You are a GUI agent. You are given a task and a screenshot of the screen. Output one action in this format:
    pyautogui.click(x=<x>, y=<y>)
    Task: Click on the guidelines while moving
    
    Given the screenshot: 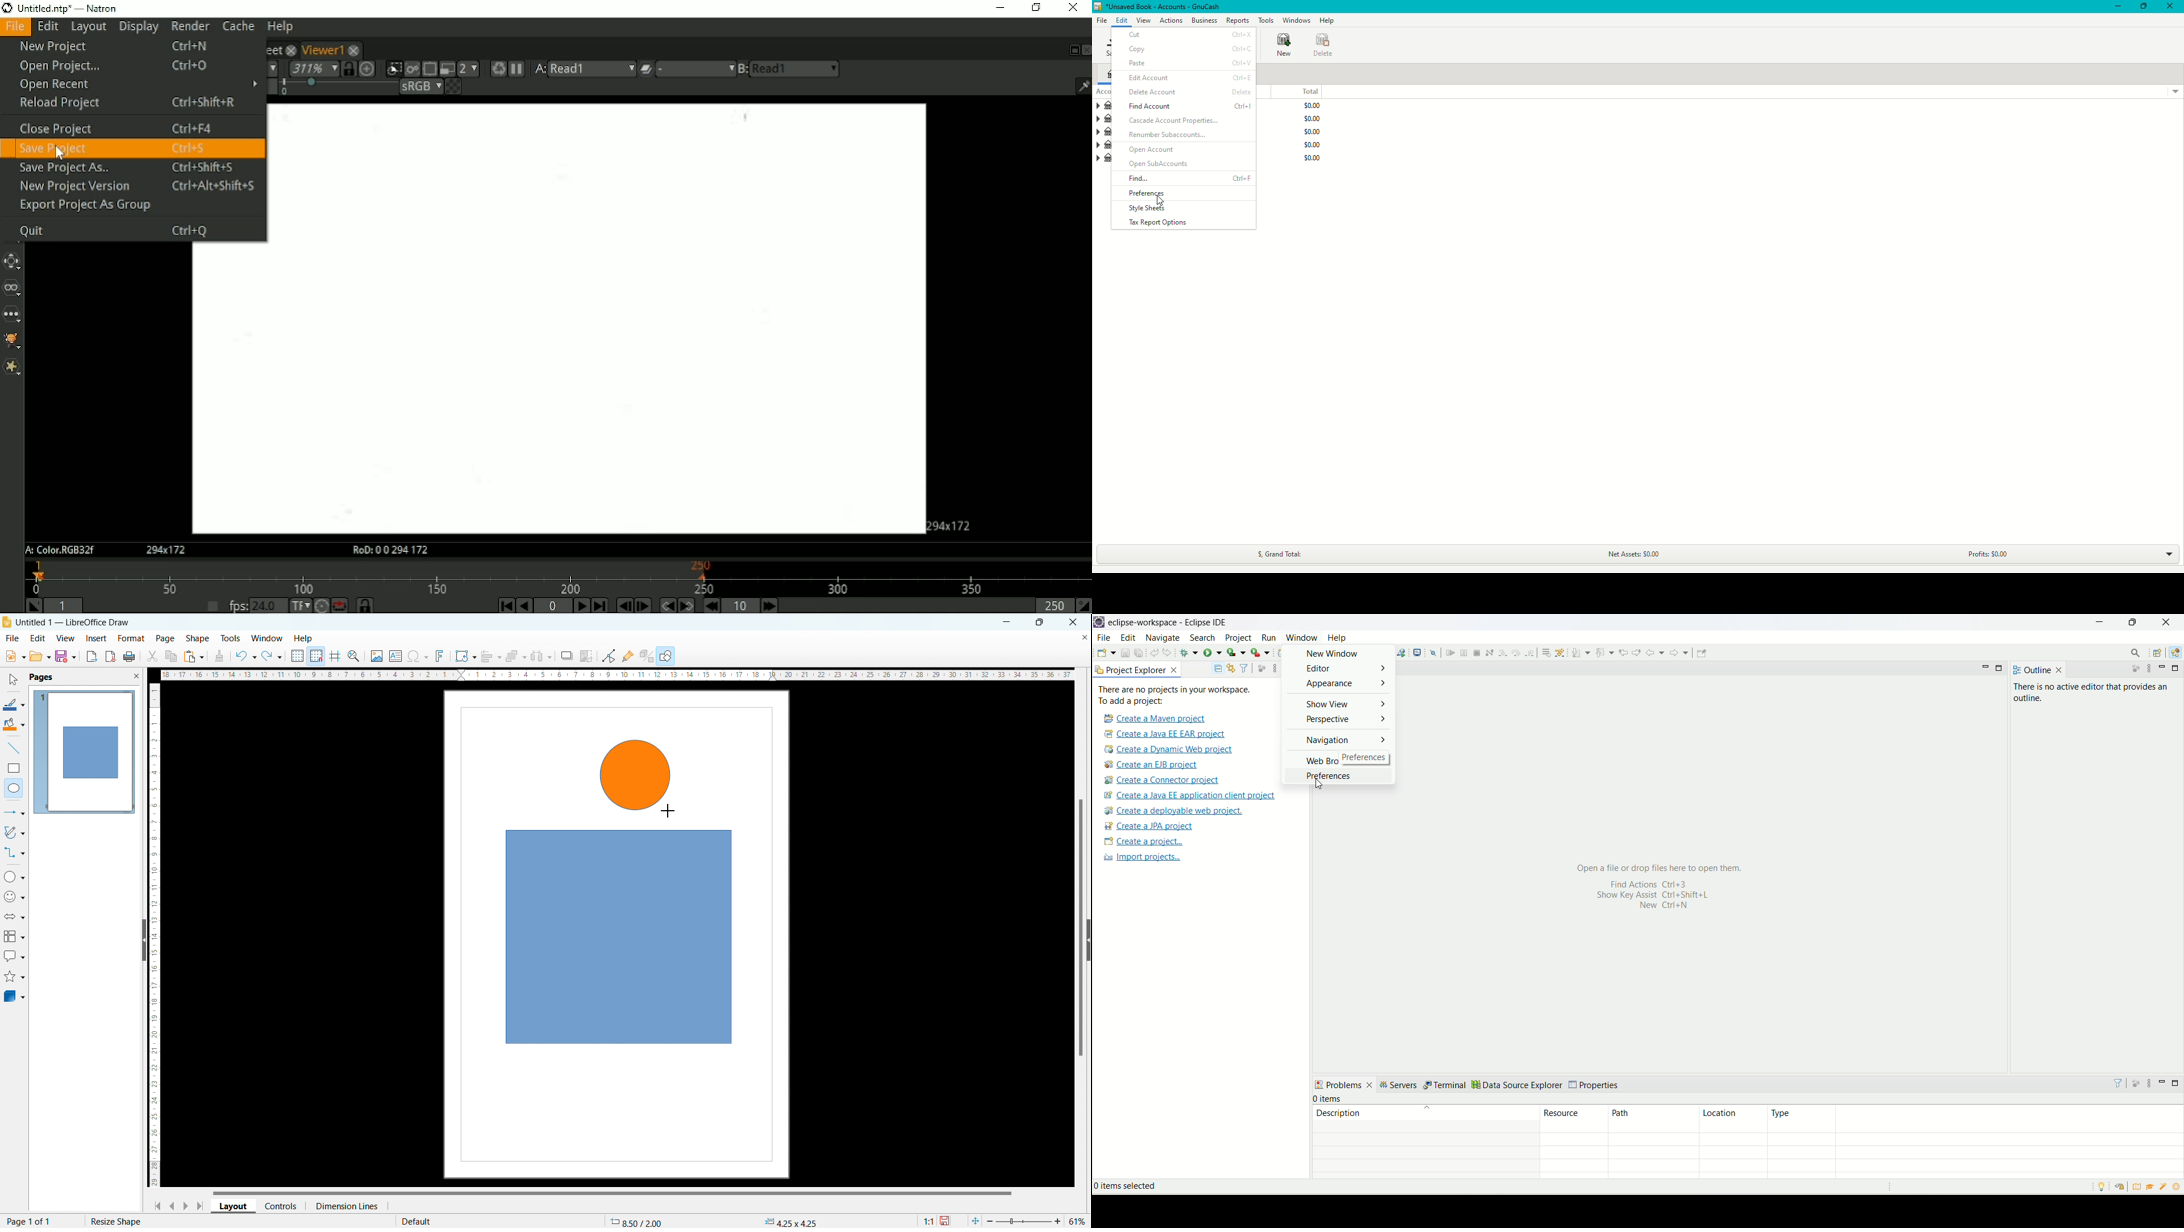 What is the action you would take?
    pyautogui.click(x=335, y=657)
    